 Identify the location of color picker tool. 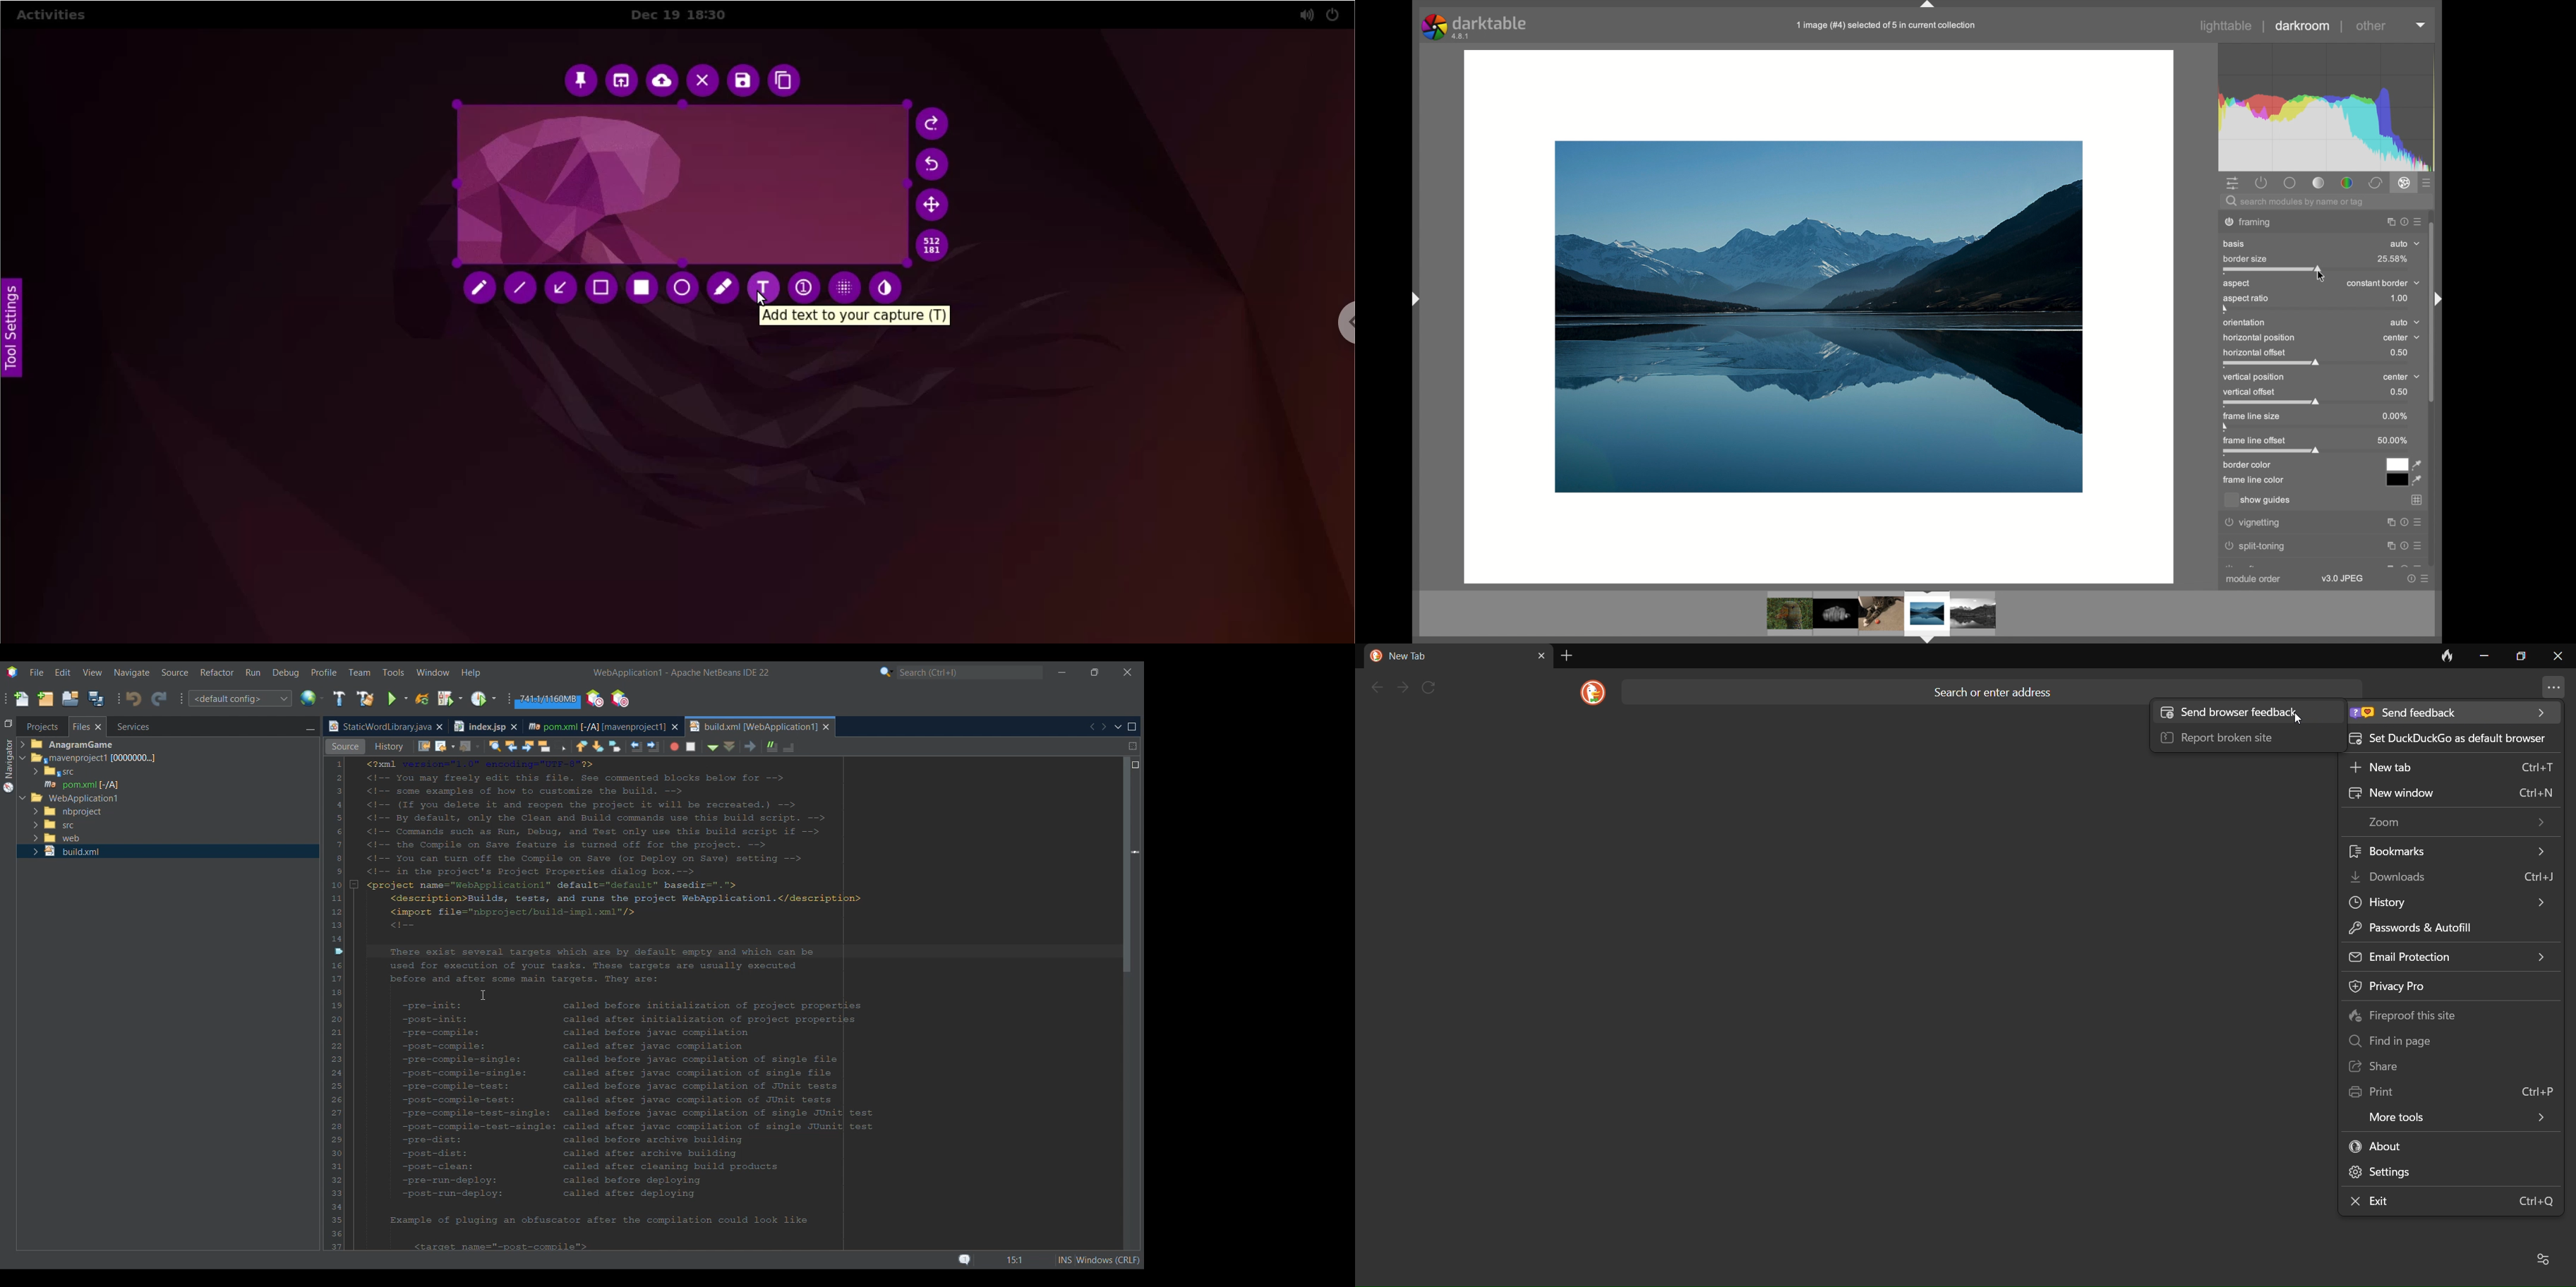
(2418, 464).